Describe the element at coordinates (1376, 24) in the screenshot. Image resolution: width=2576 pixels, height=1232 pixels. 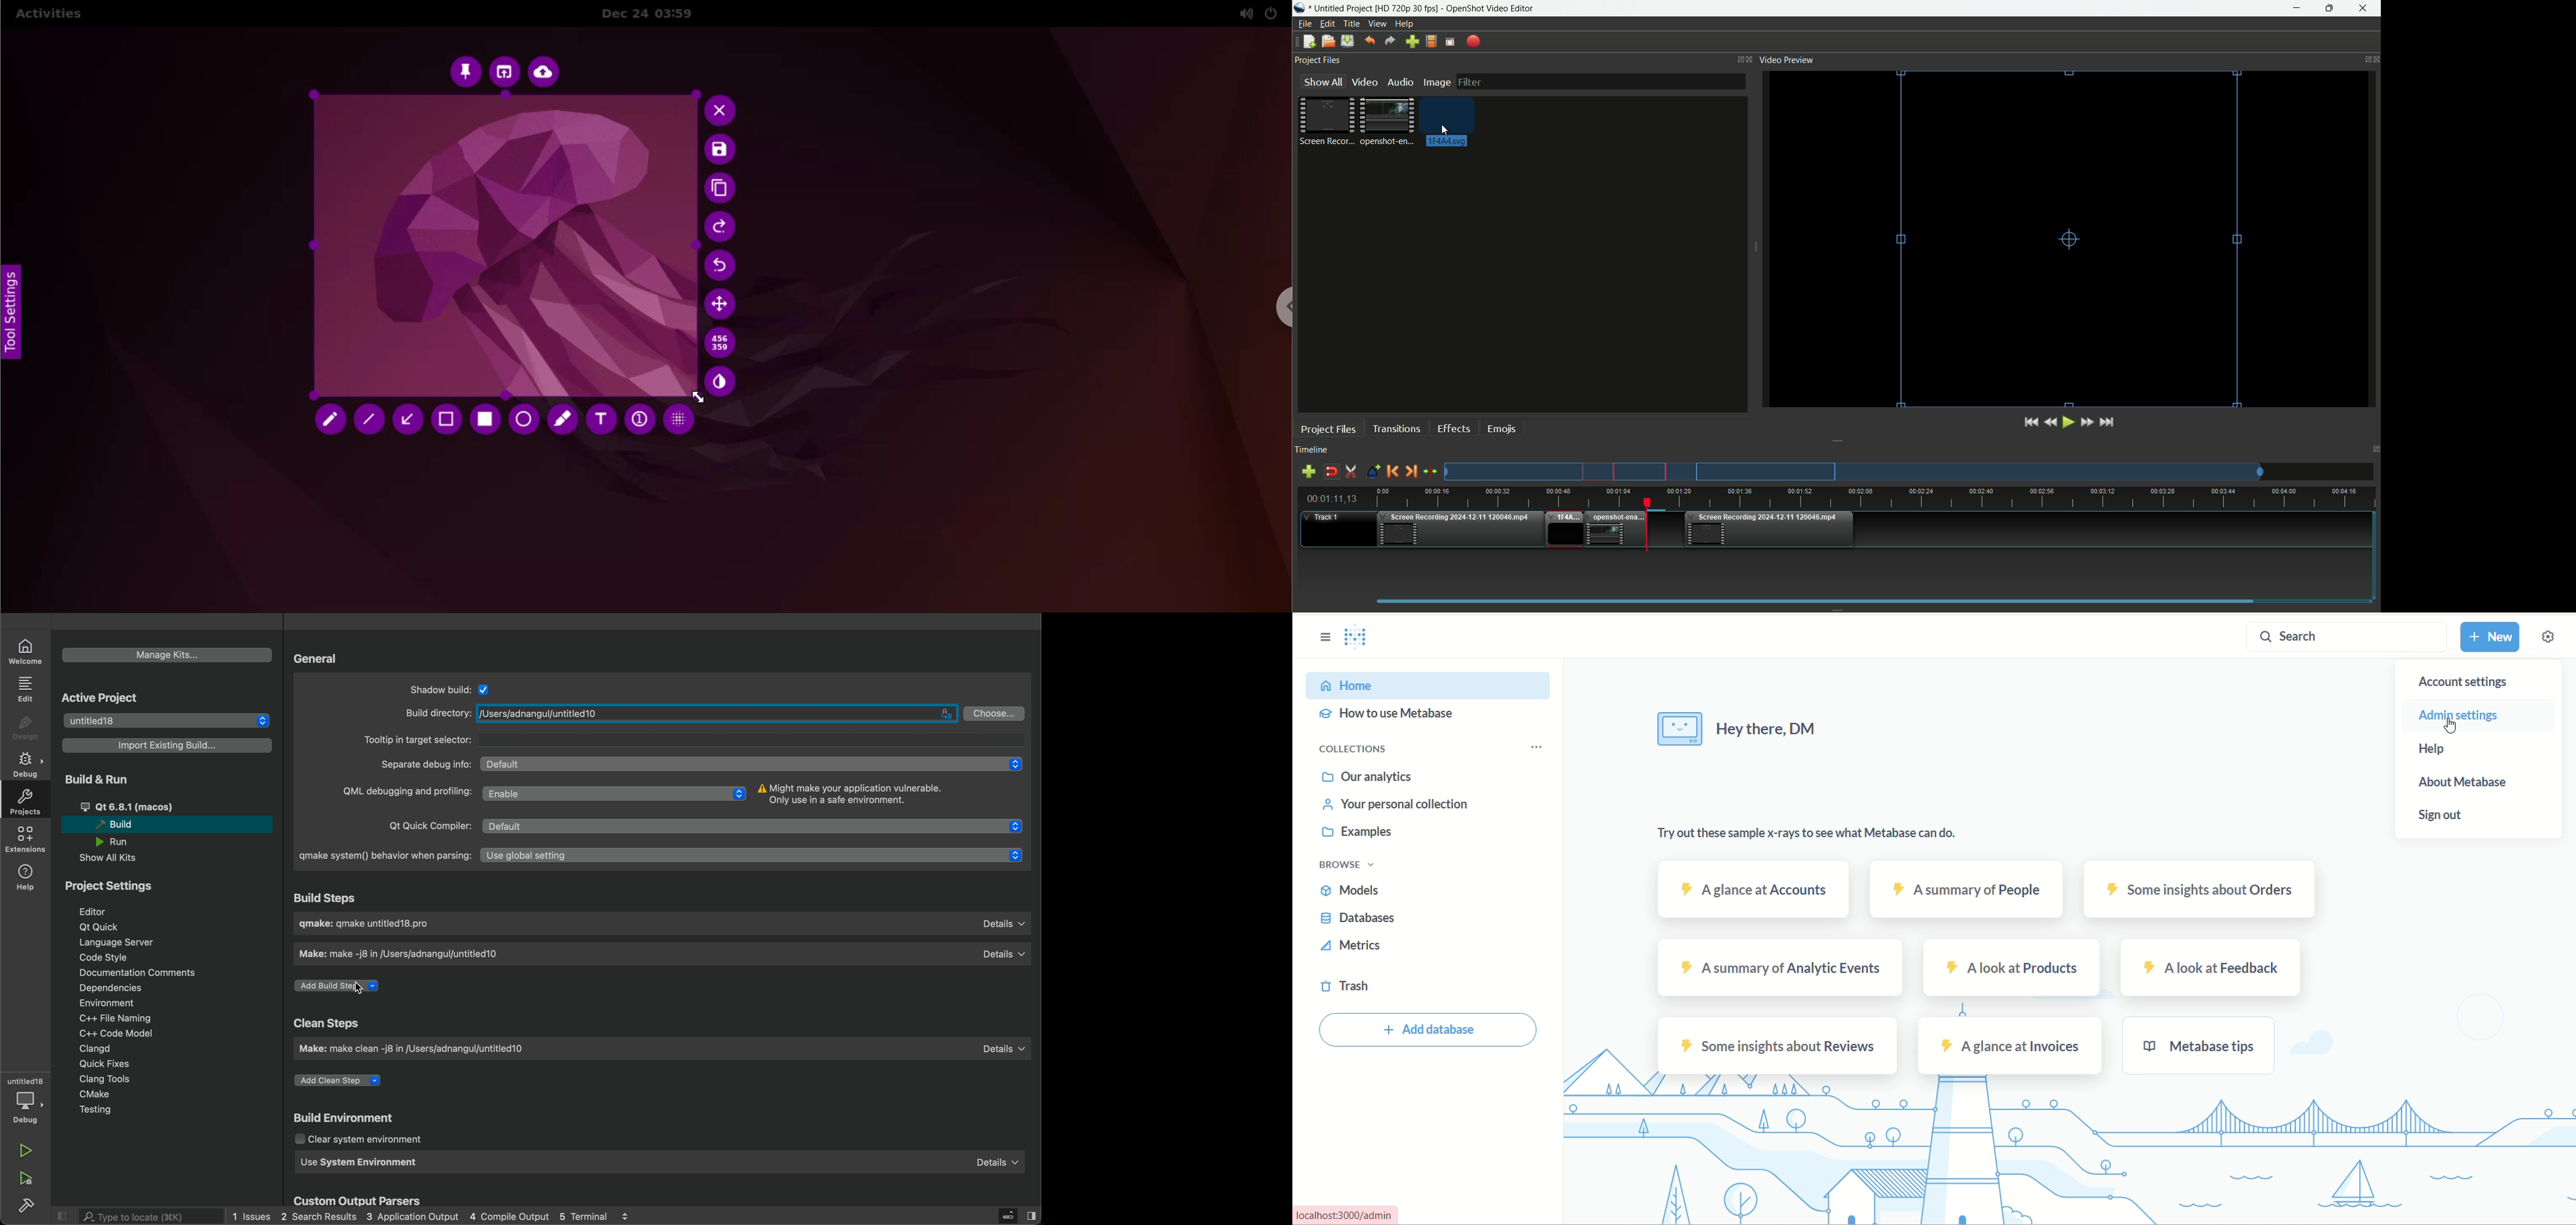
I see `View menu` at that location.